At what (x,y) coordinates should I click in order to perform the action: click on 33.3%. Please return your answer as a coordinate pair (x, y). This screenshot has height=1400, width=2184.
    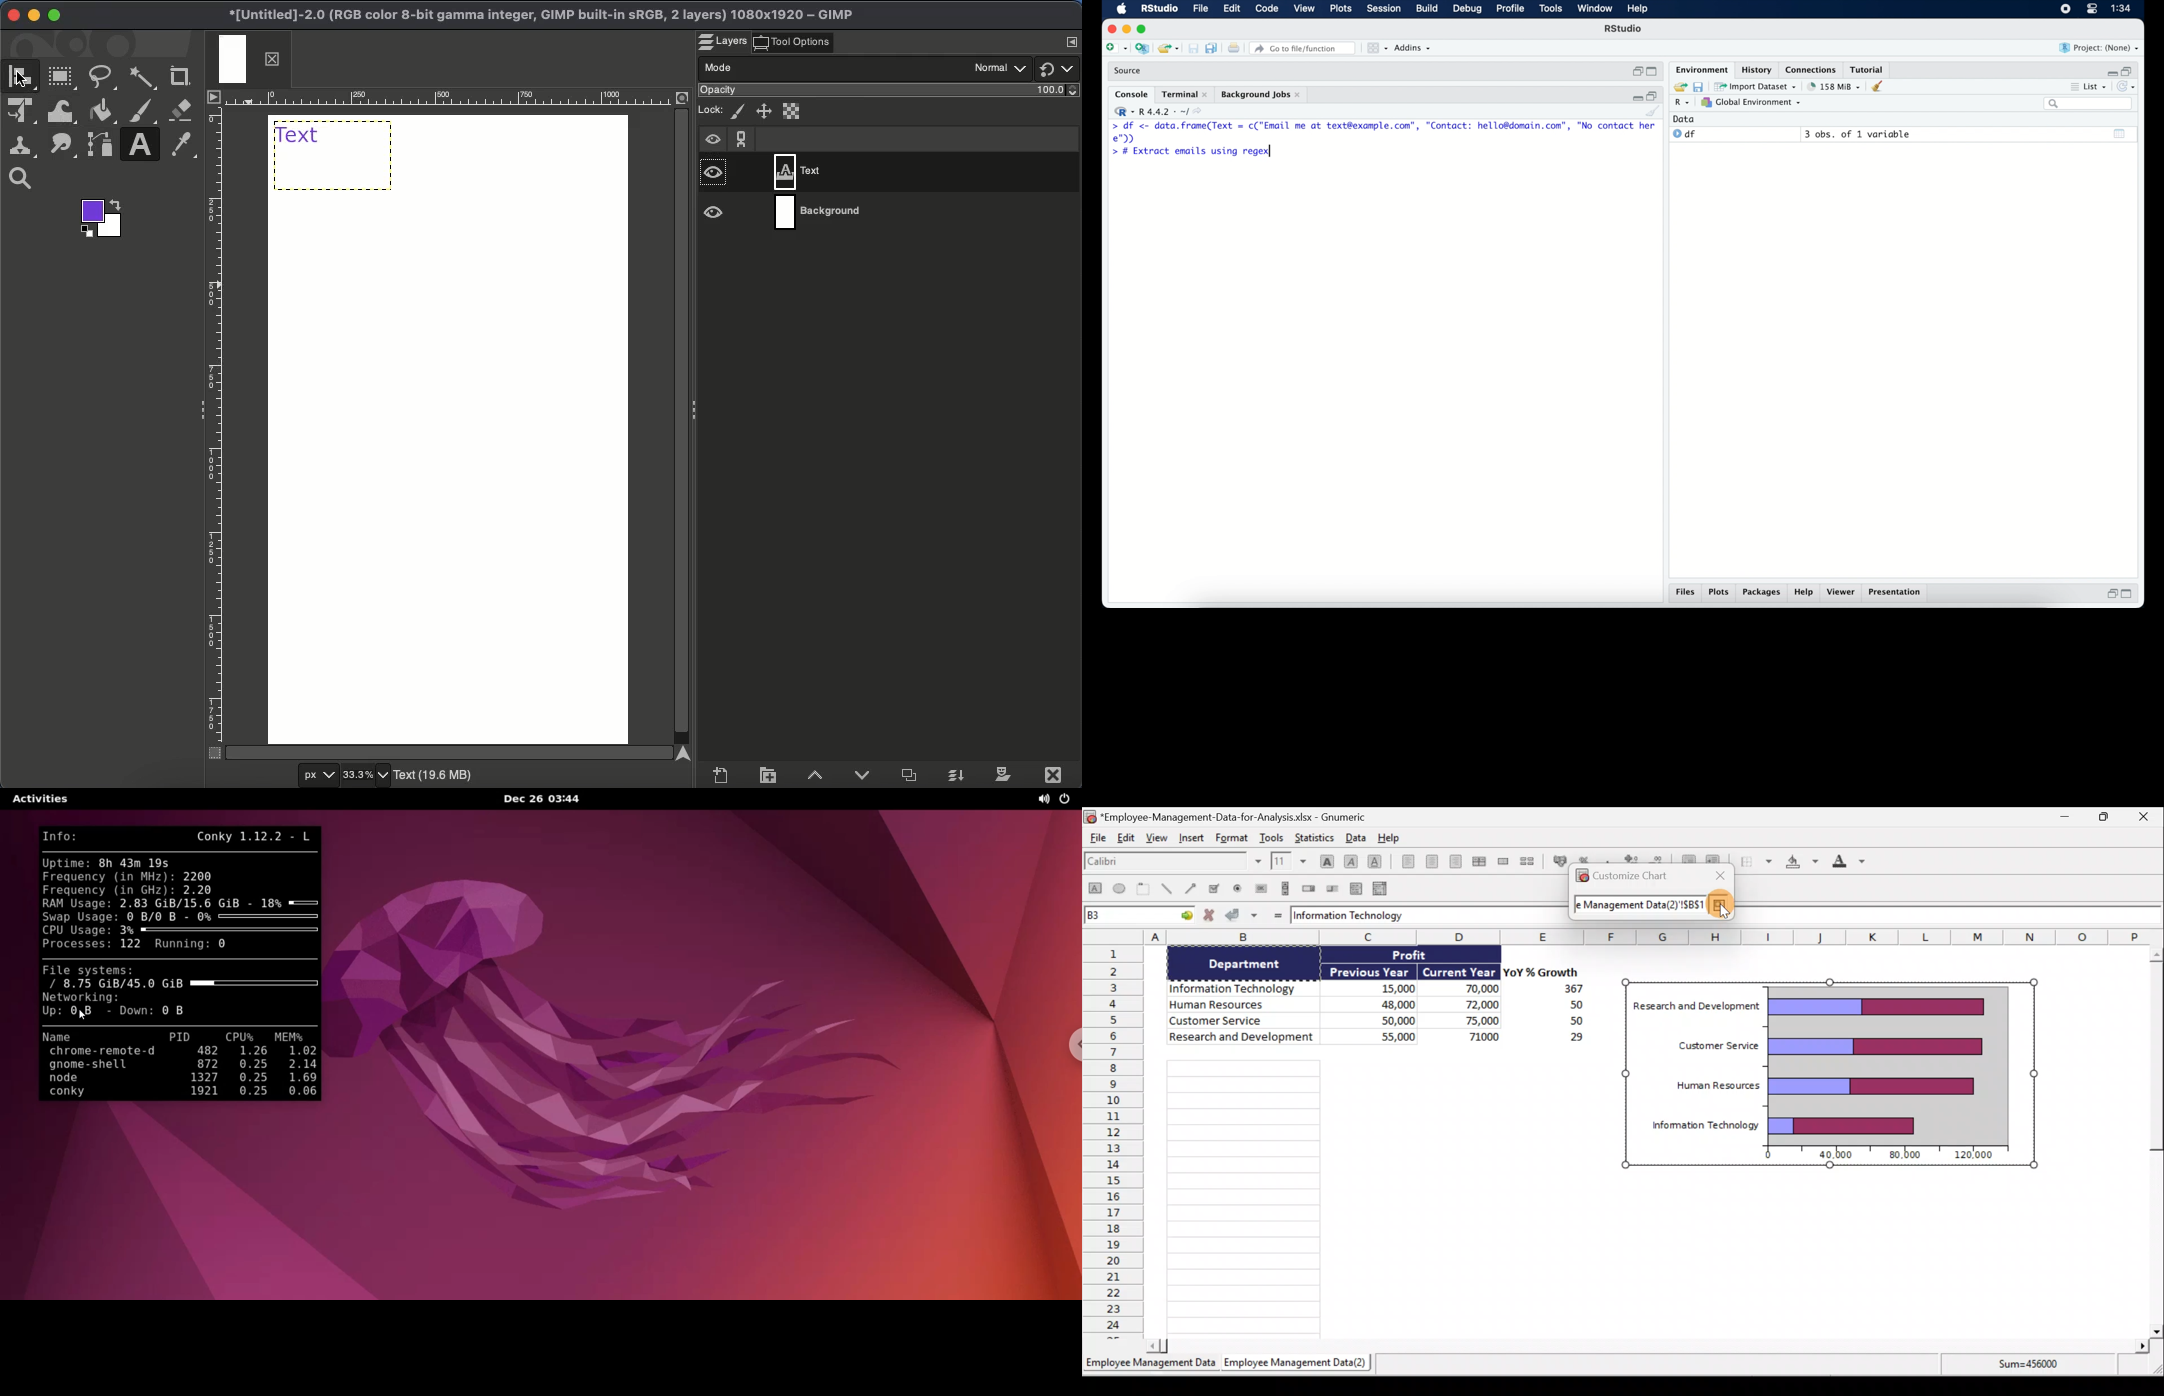
    Looking at the image, I should click on (367, 775).